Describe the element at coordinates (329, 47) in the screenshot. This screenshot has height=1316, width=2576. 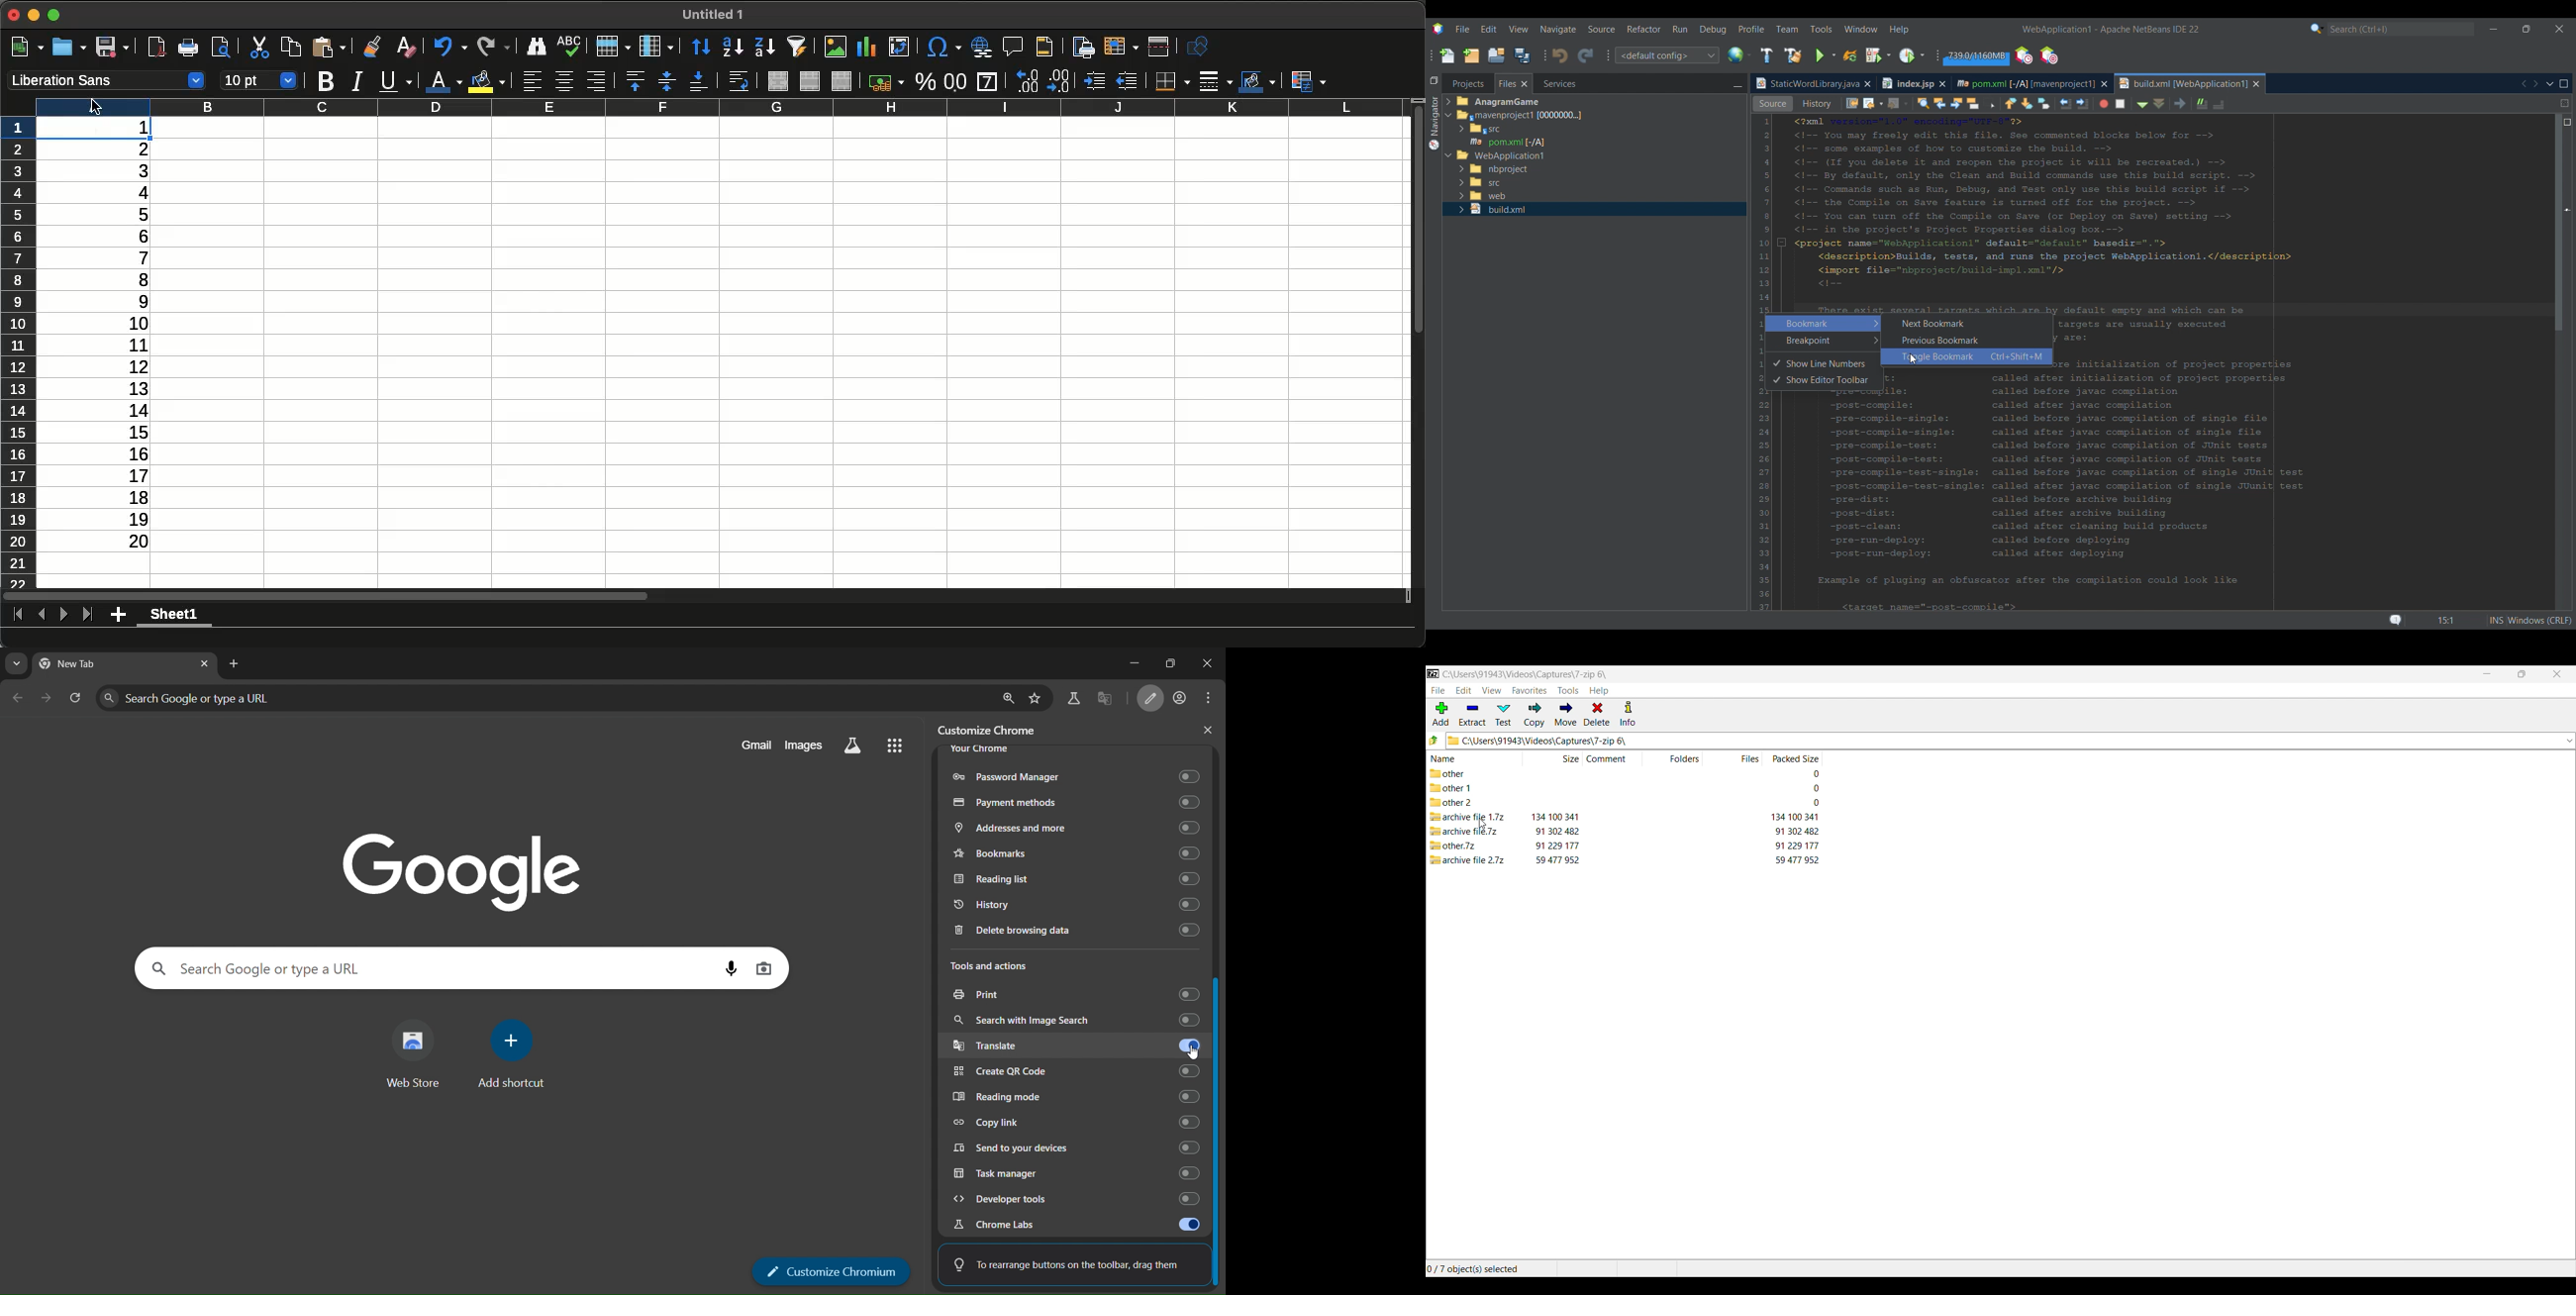
I see `Paste` at that location.